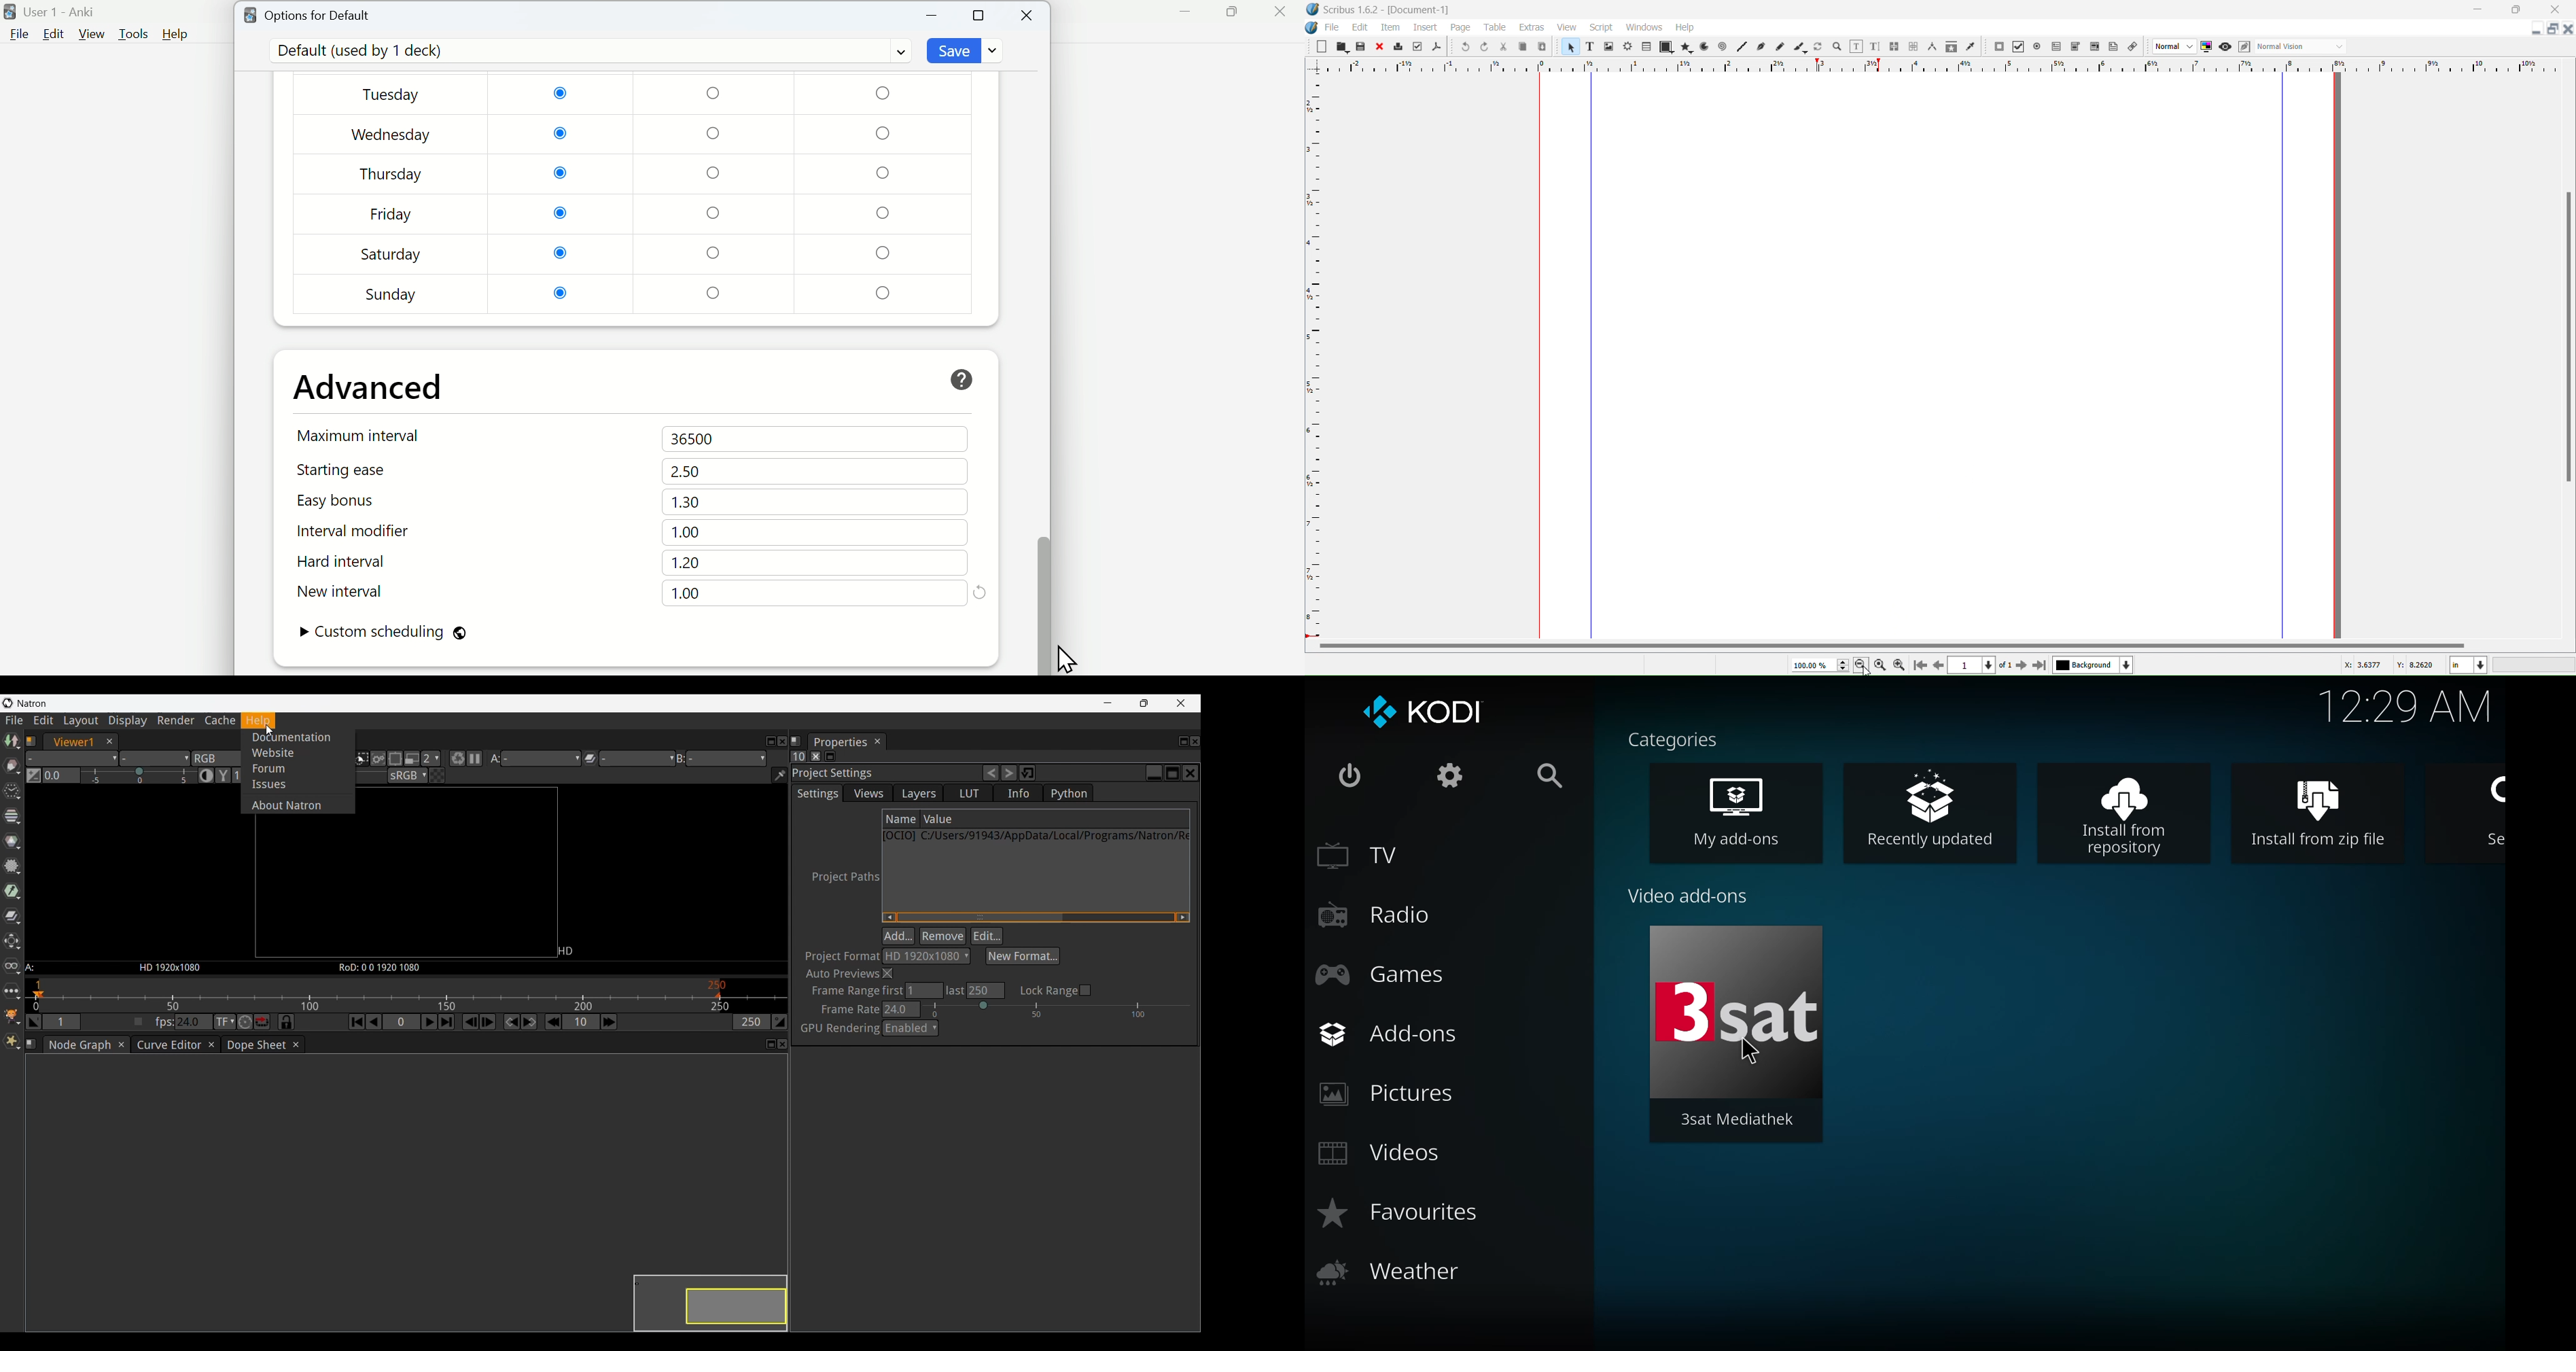 Image resolution: width=2576 pixels, height=1372 pixels. Describe the element at coordinates (12, 791) in the screenshot. I see `Time options` at that location.